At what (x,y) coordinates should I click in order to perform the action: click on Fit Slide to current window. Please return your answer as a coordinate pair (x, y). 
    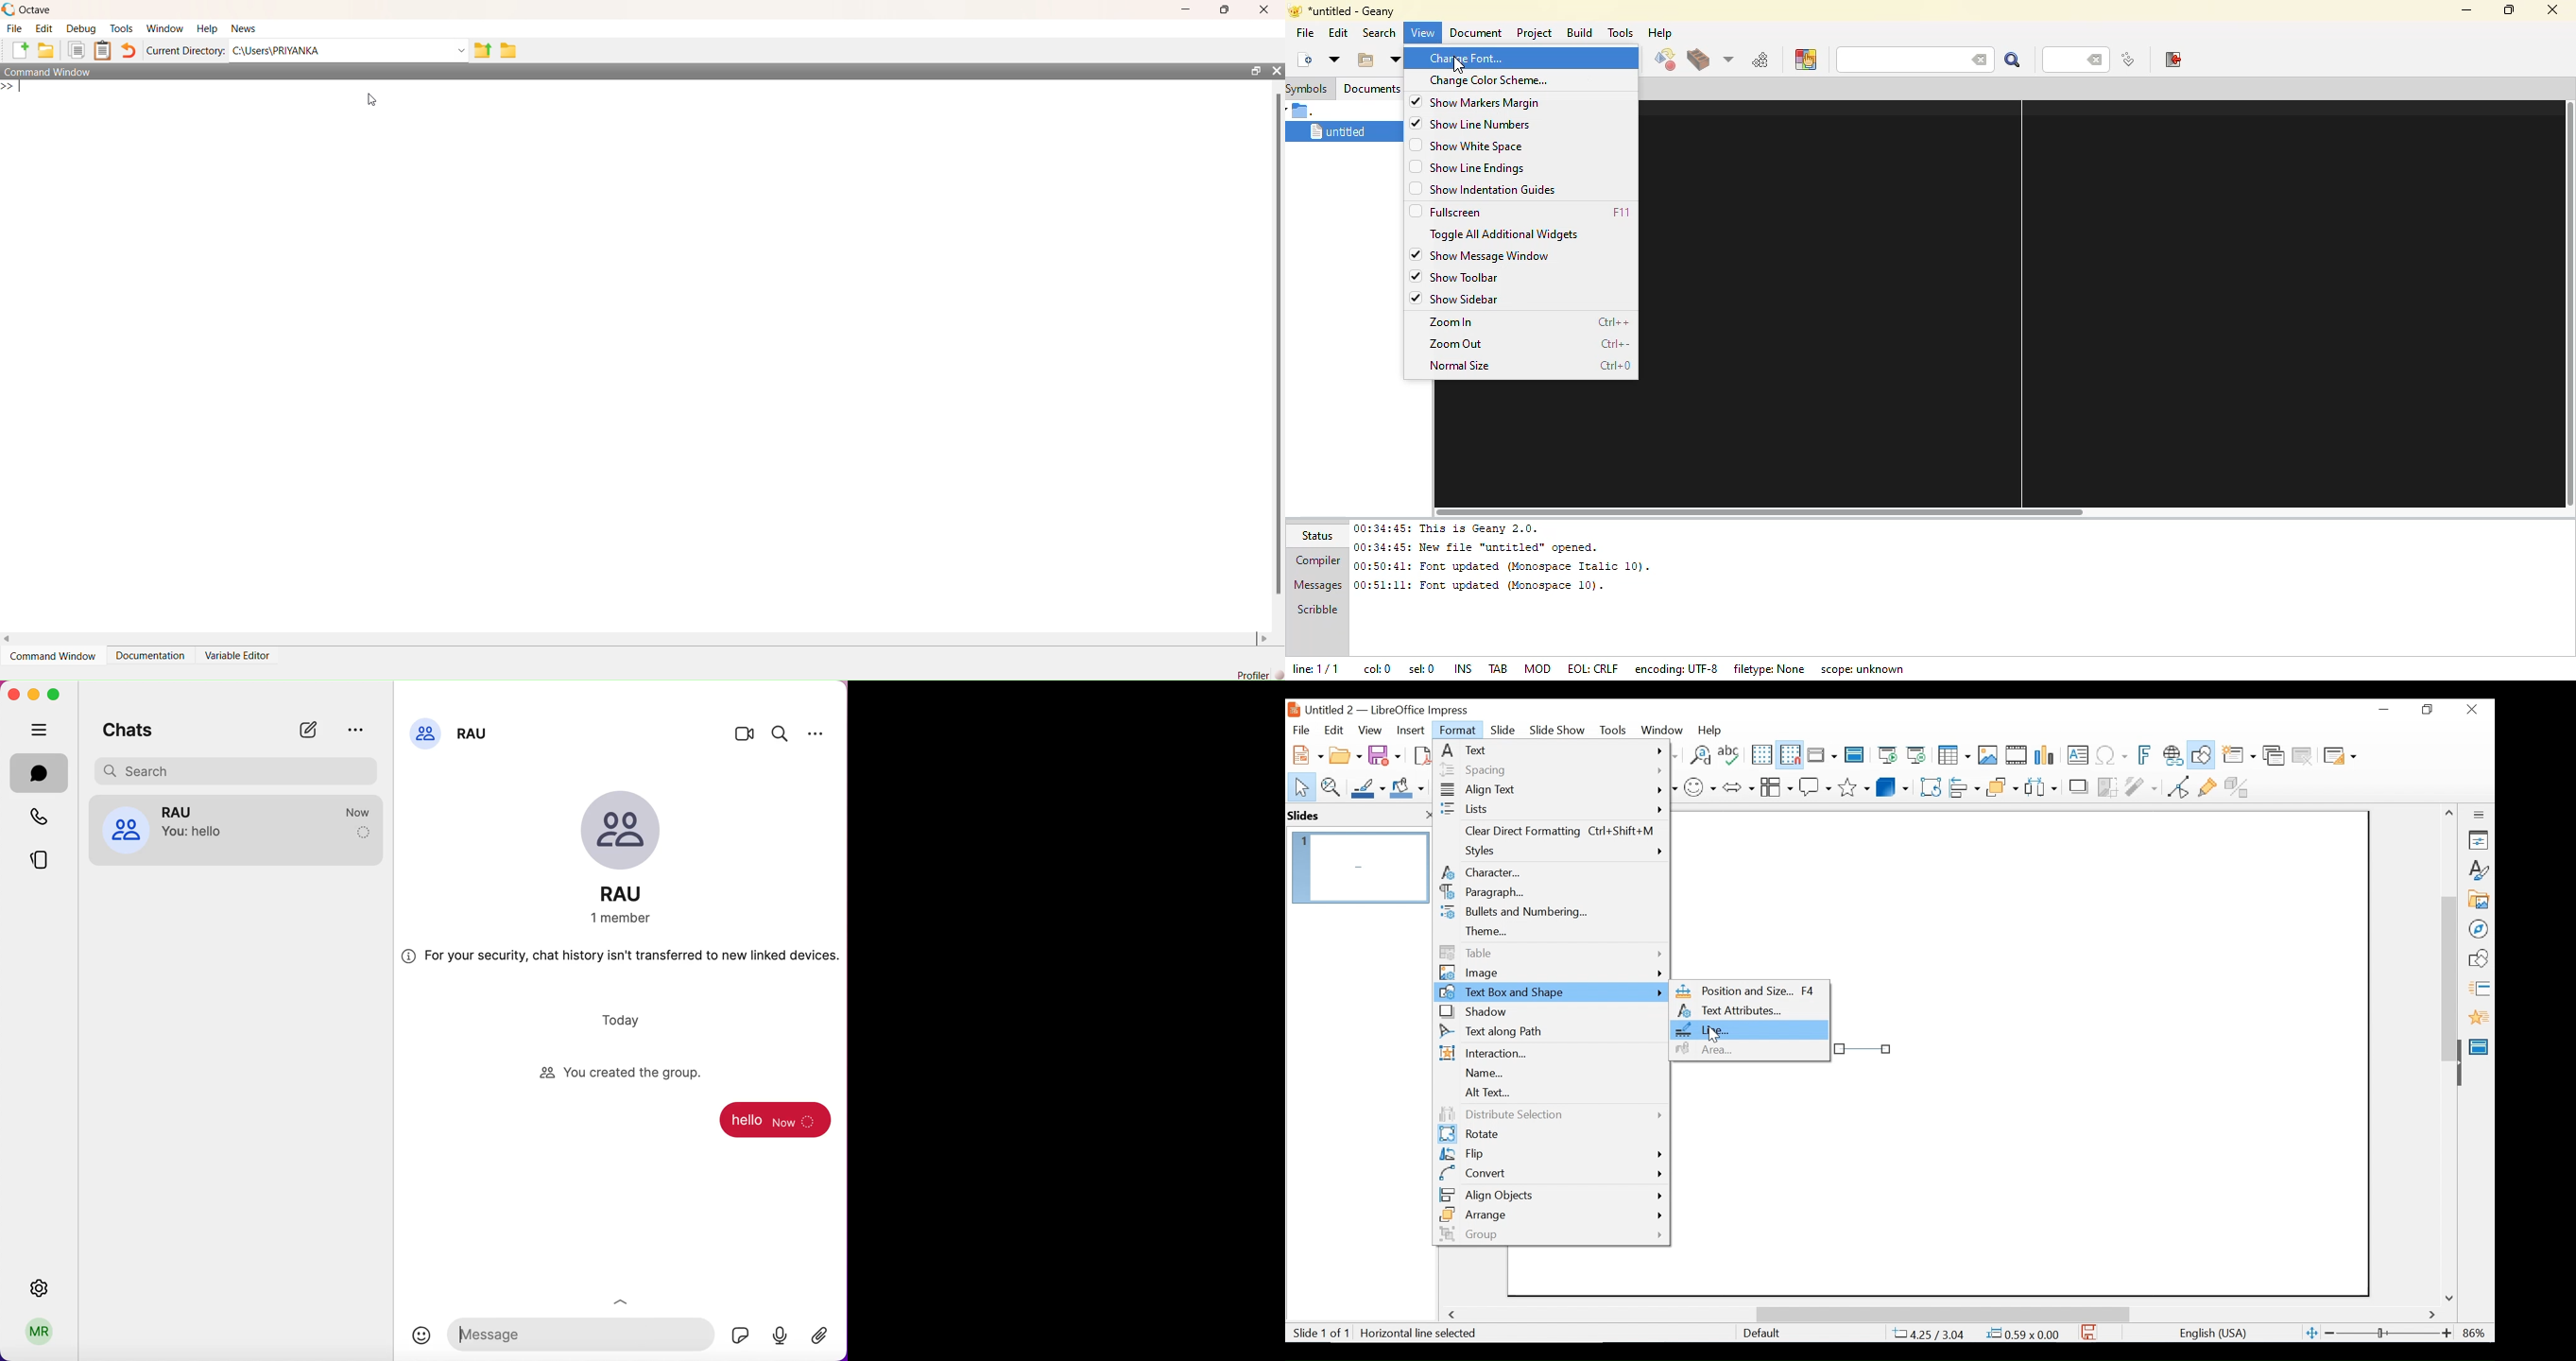
    Looking at the image, I should click on (2312, 1334).